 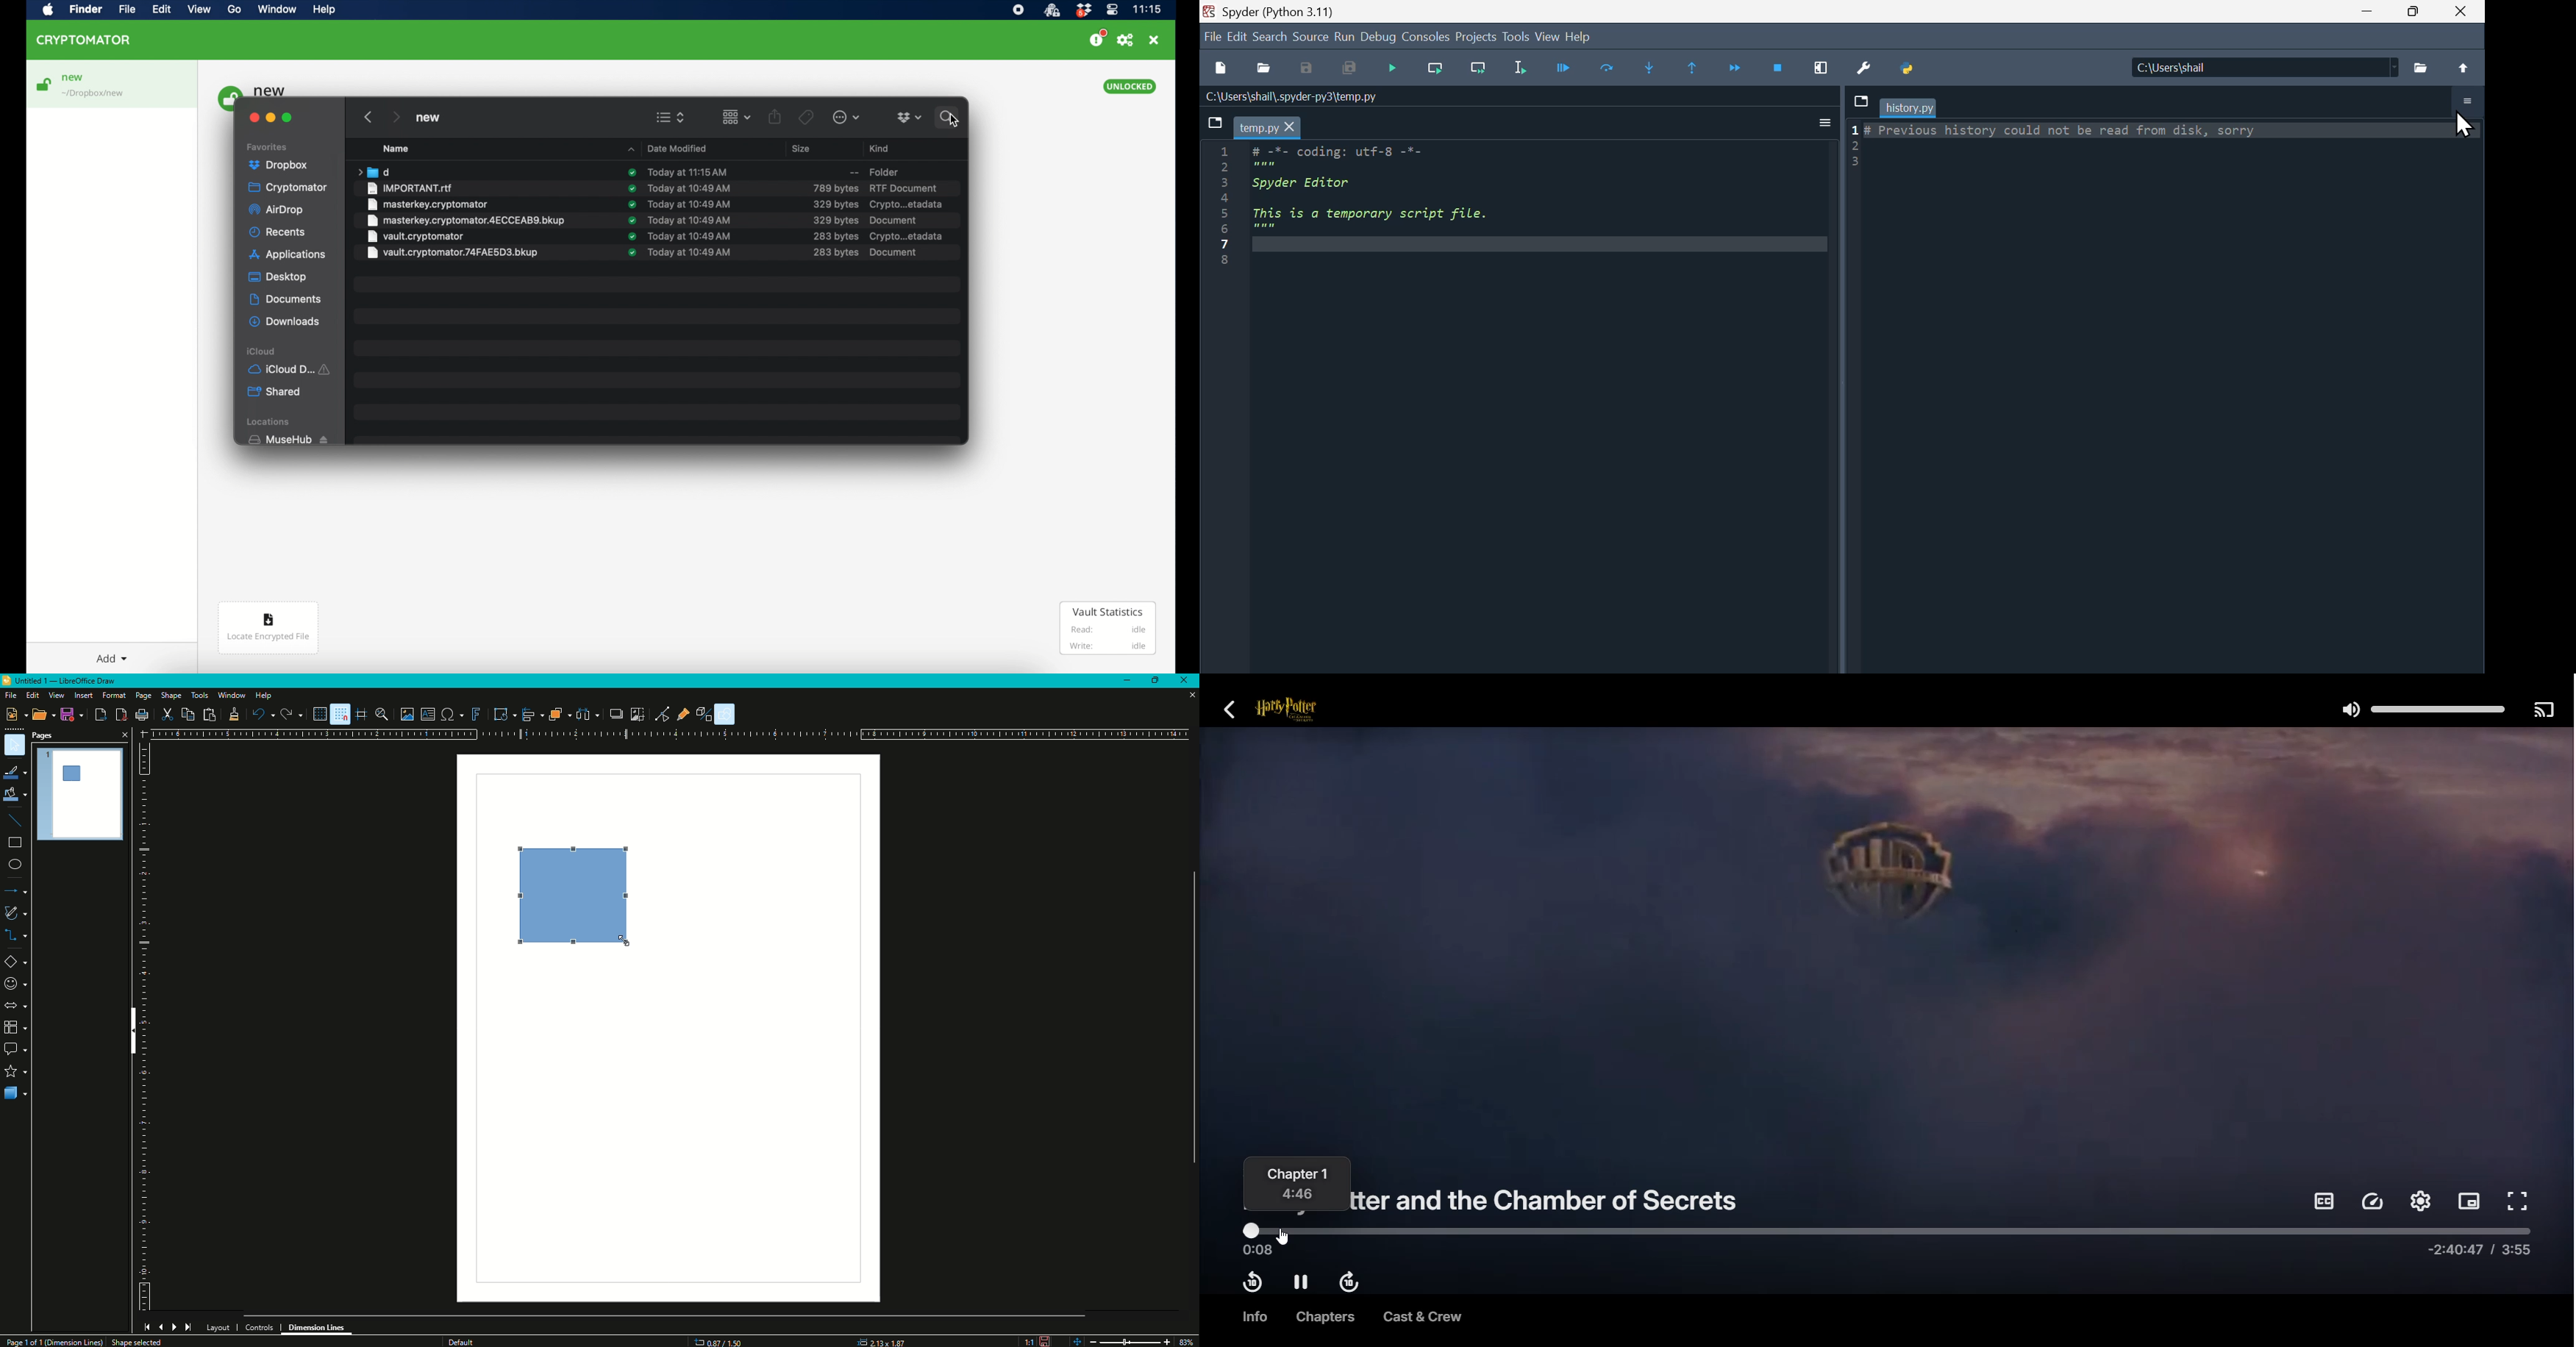 What do you see at coordinates (688, 173) in the screenshot?
I see `date` at bounding box center [688, 173].